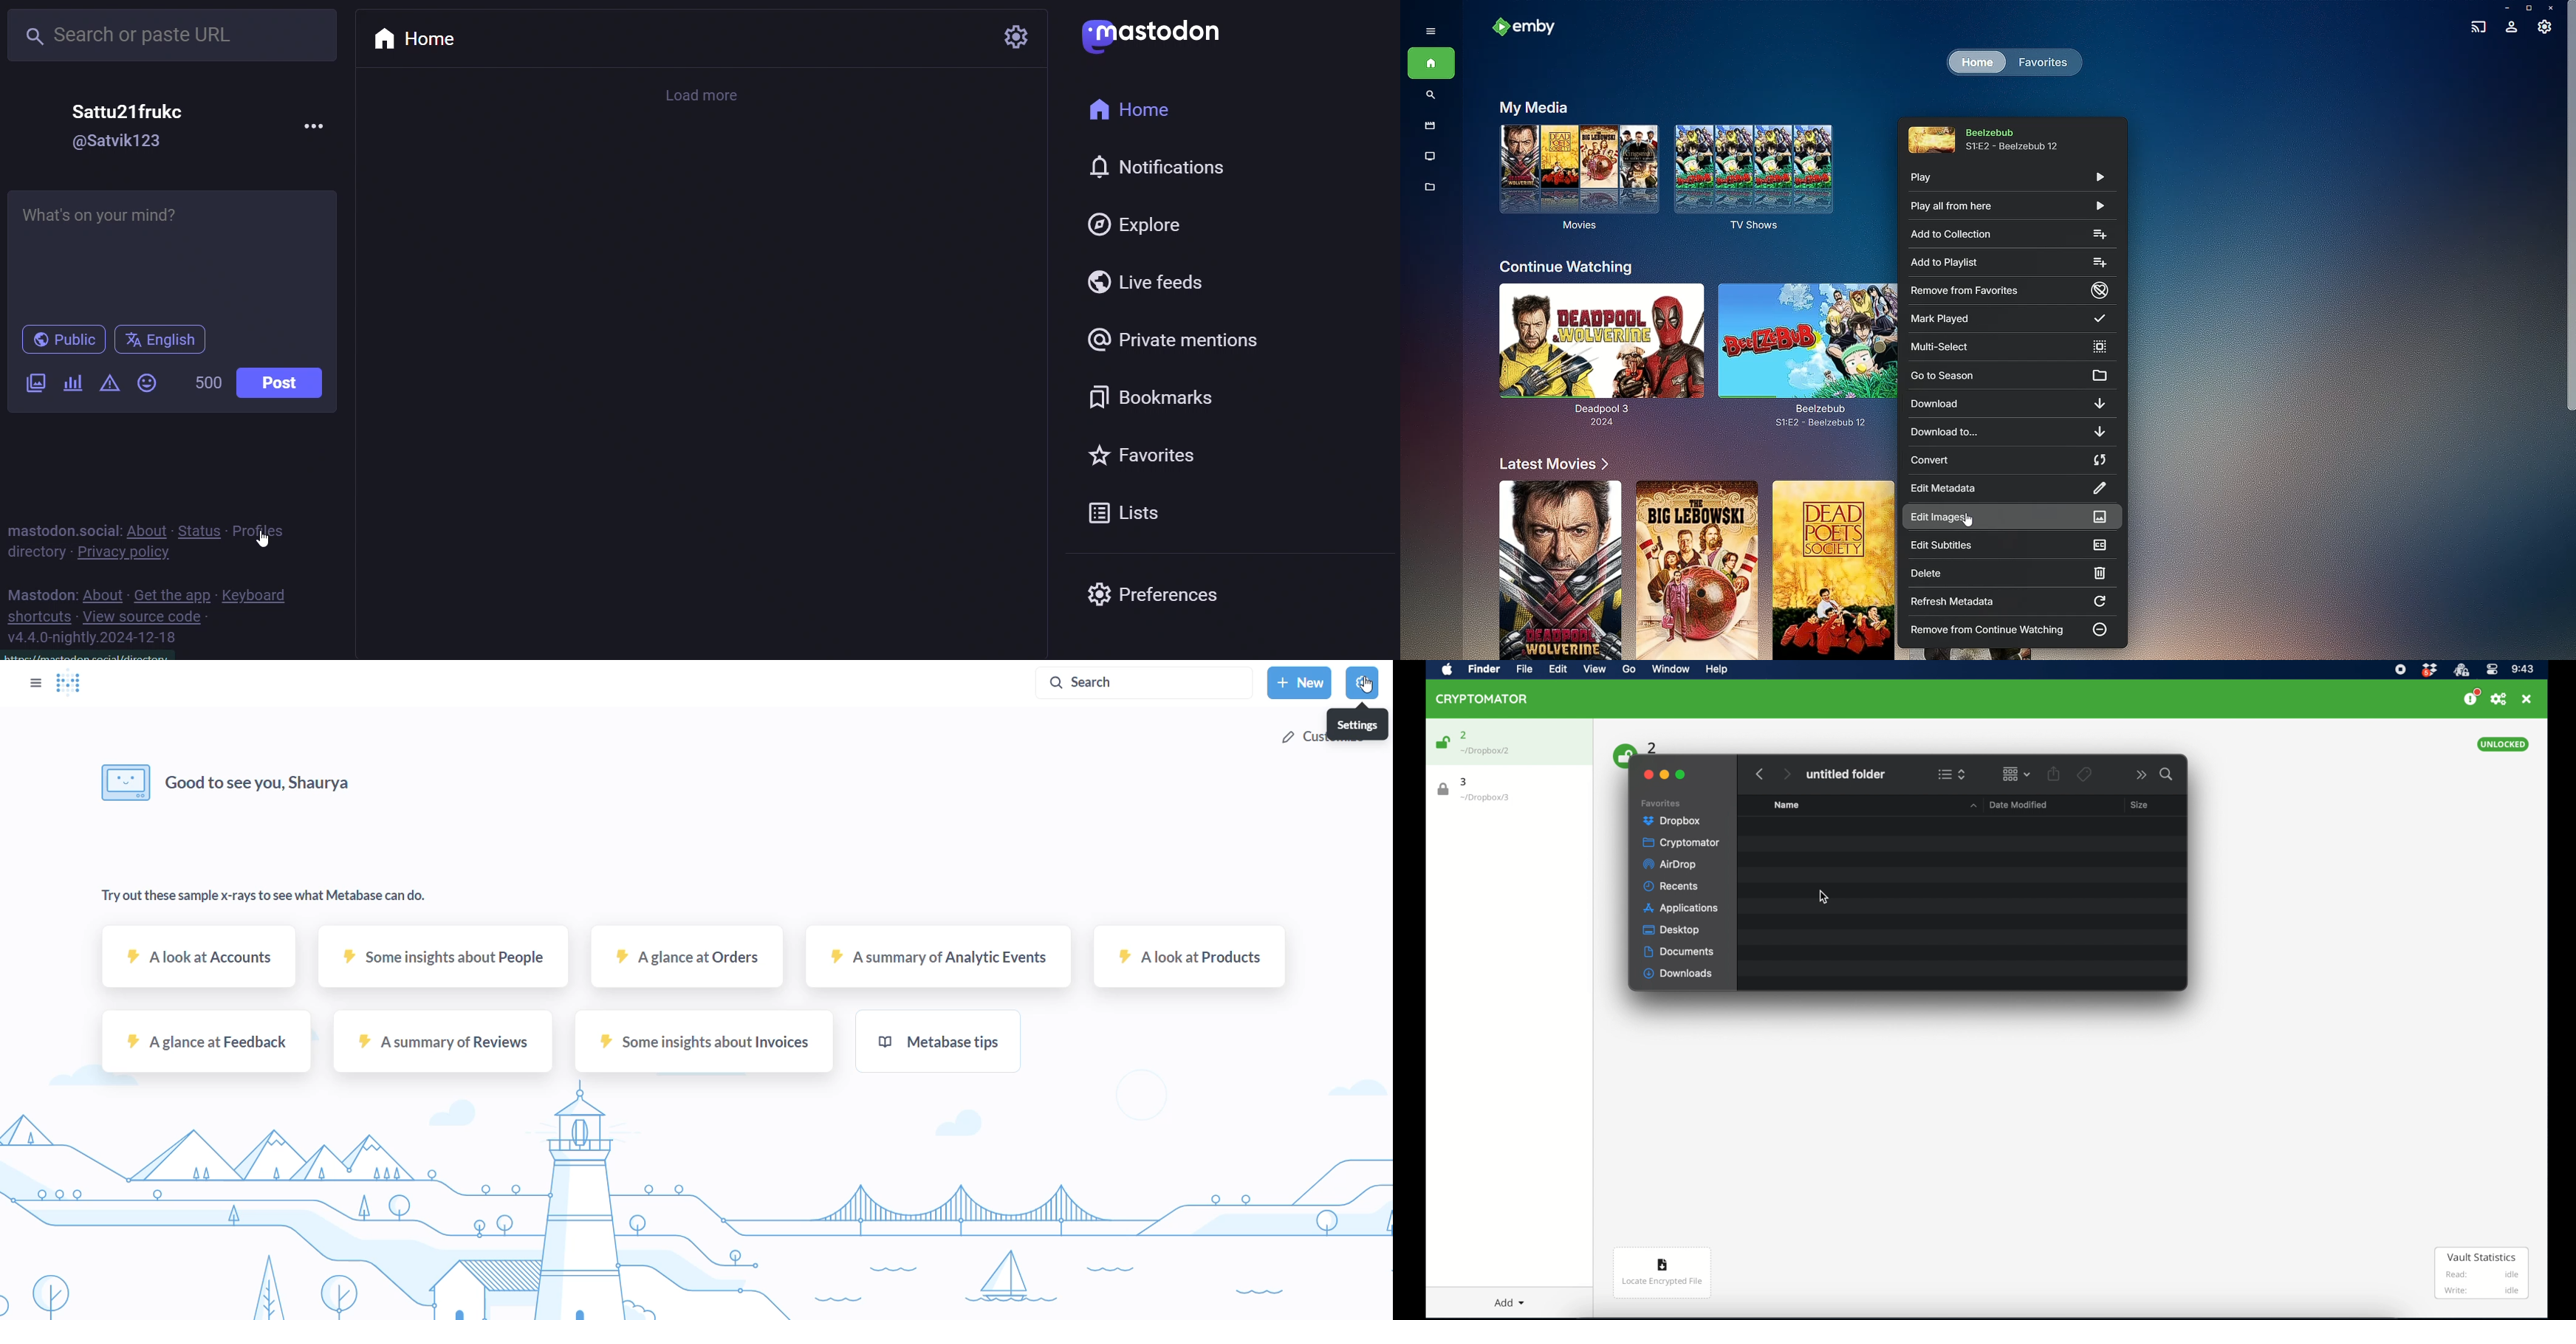 Image resolution: width=2576 pixels, height=1344 pixels. What do you see at coordinates (287, 386) in the screenshot?
I see `post` at bounding box center [287, 386].